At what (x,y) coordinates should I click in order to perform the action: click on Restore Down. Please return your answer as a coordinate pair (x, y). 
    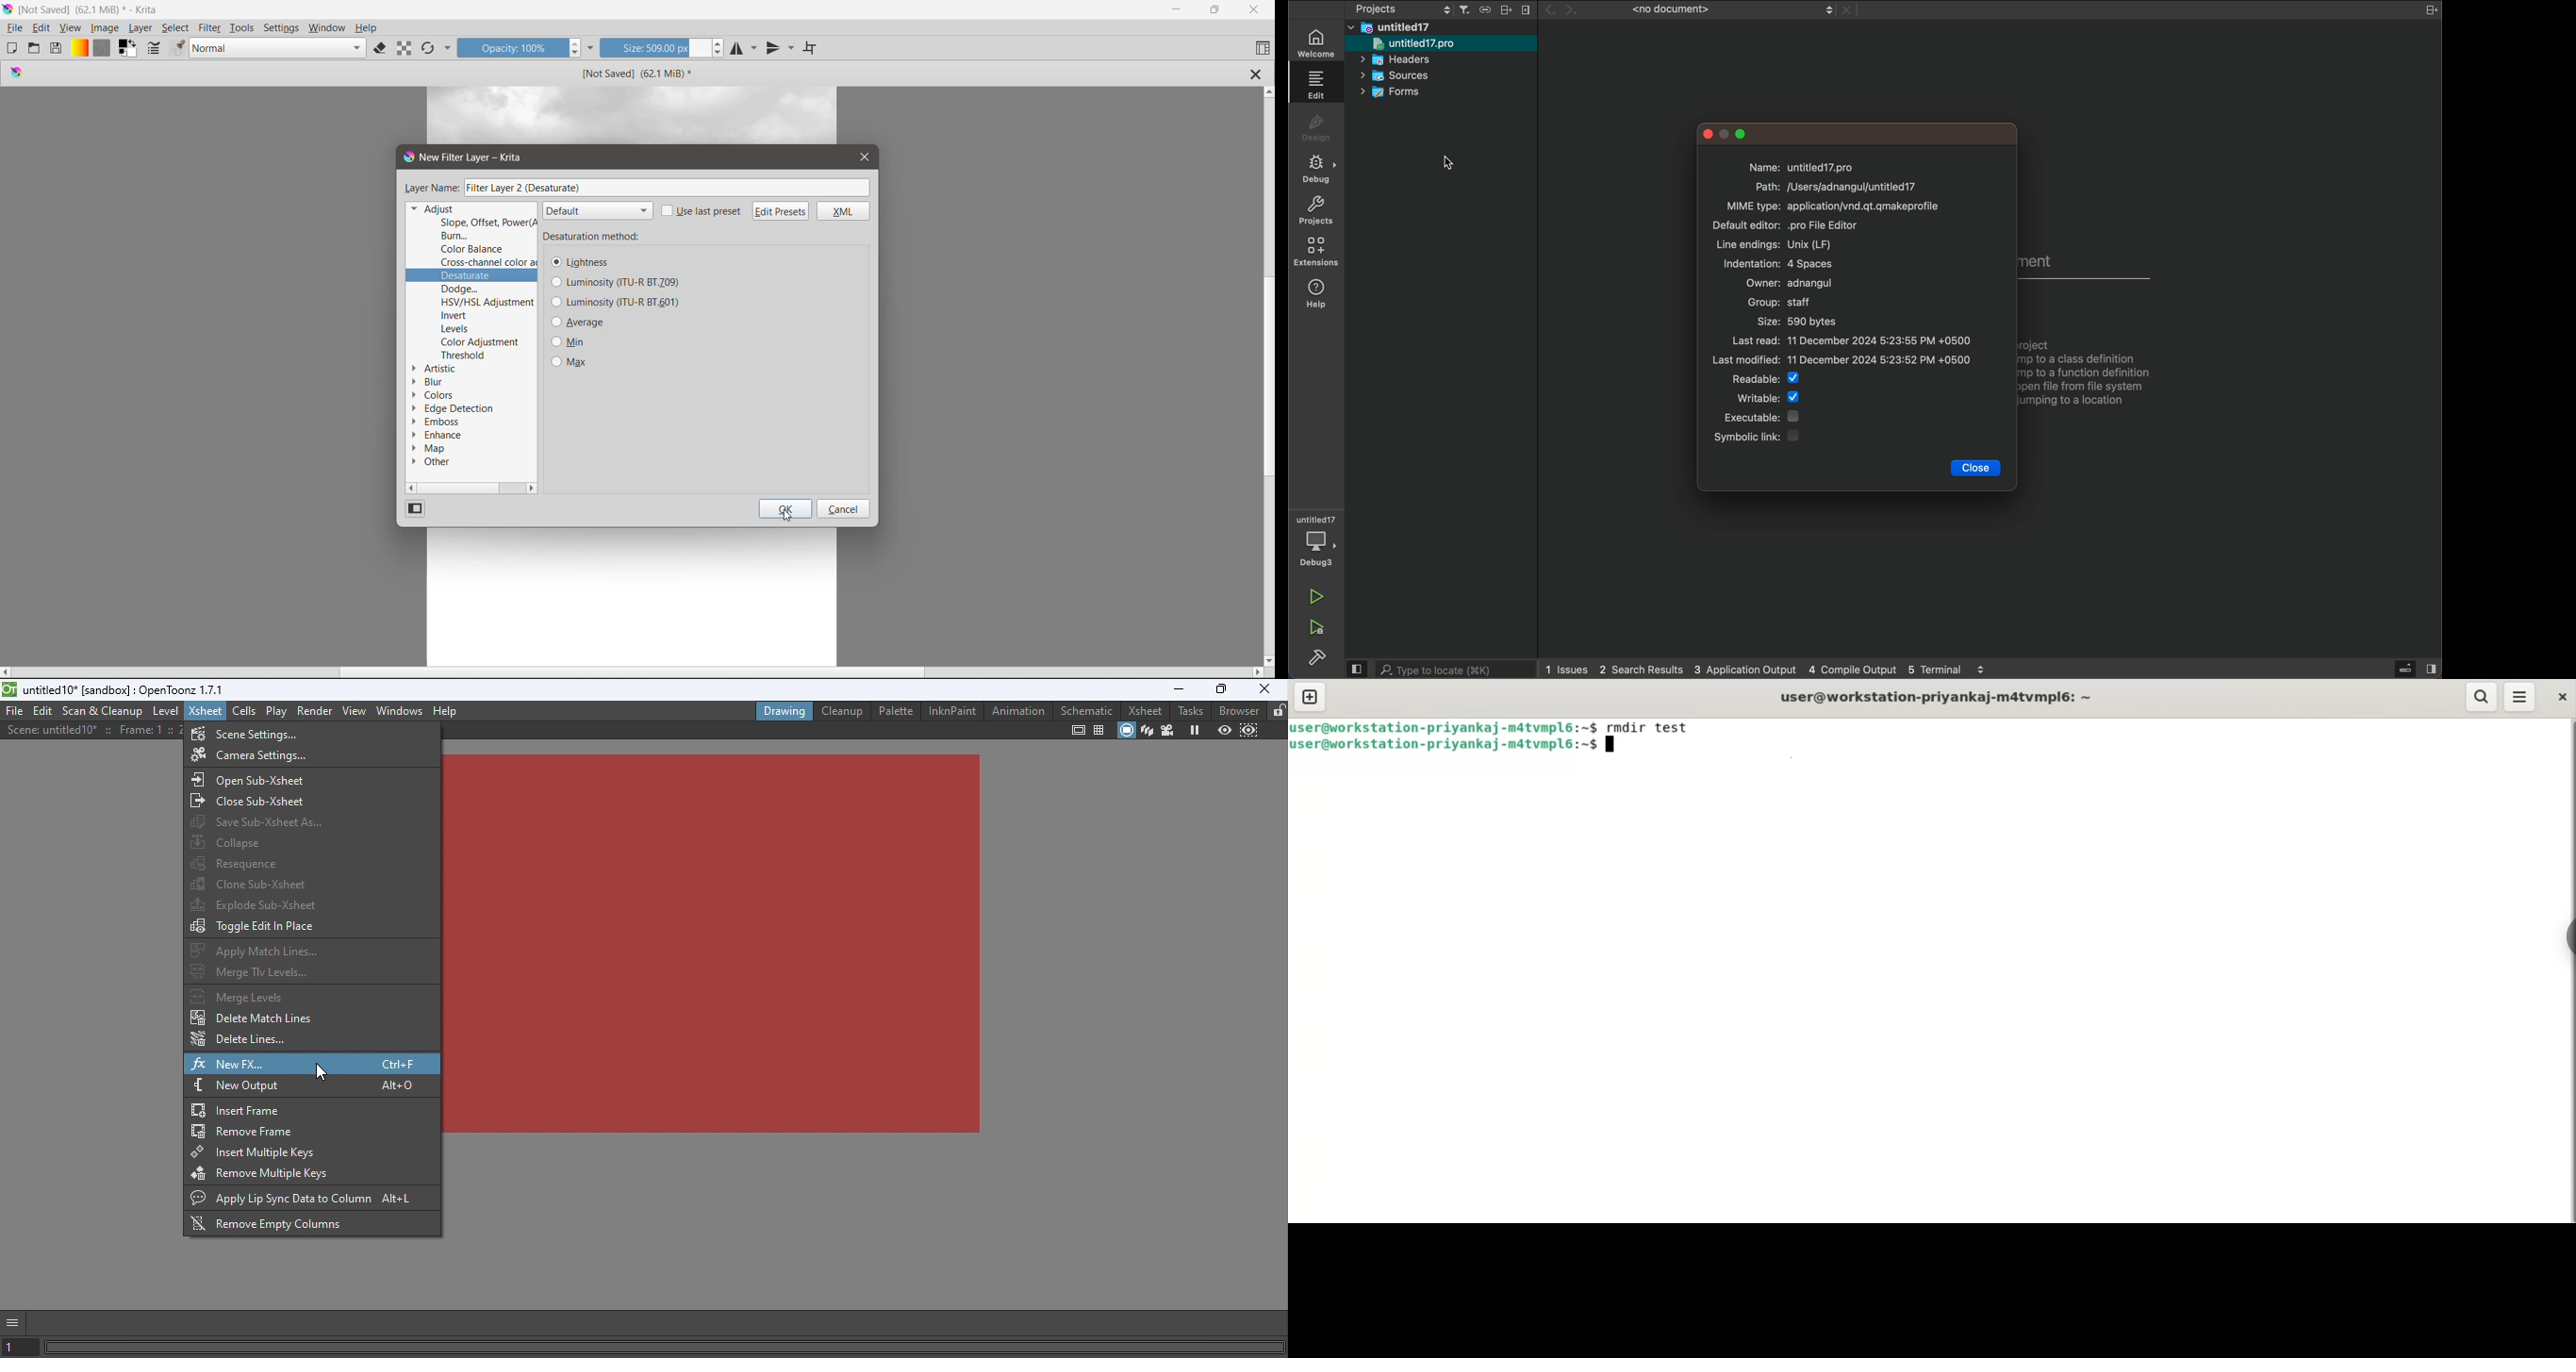
    Looking at the image, I should click on (1215, 10).